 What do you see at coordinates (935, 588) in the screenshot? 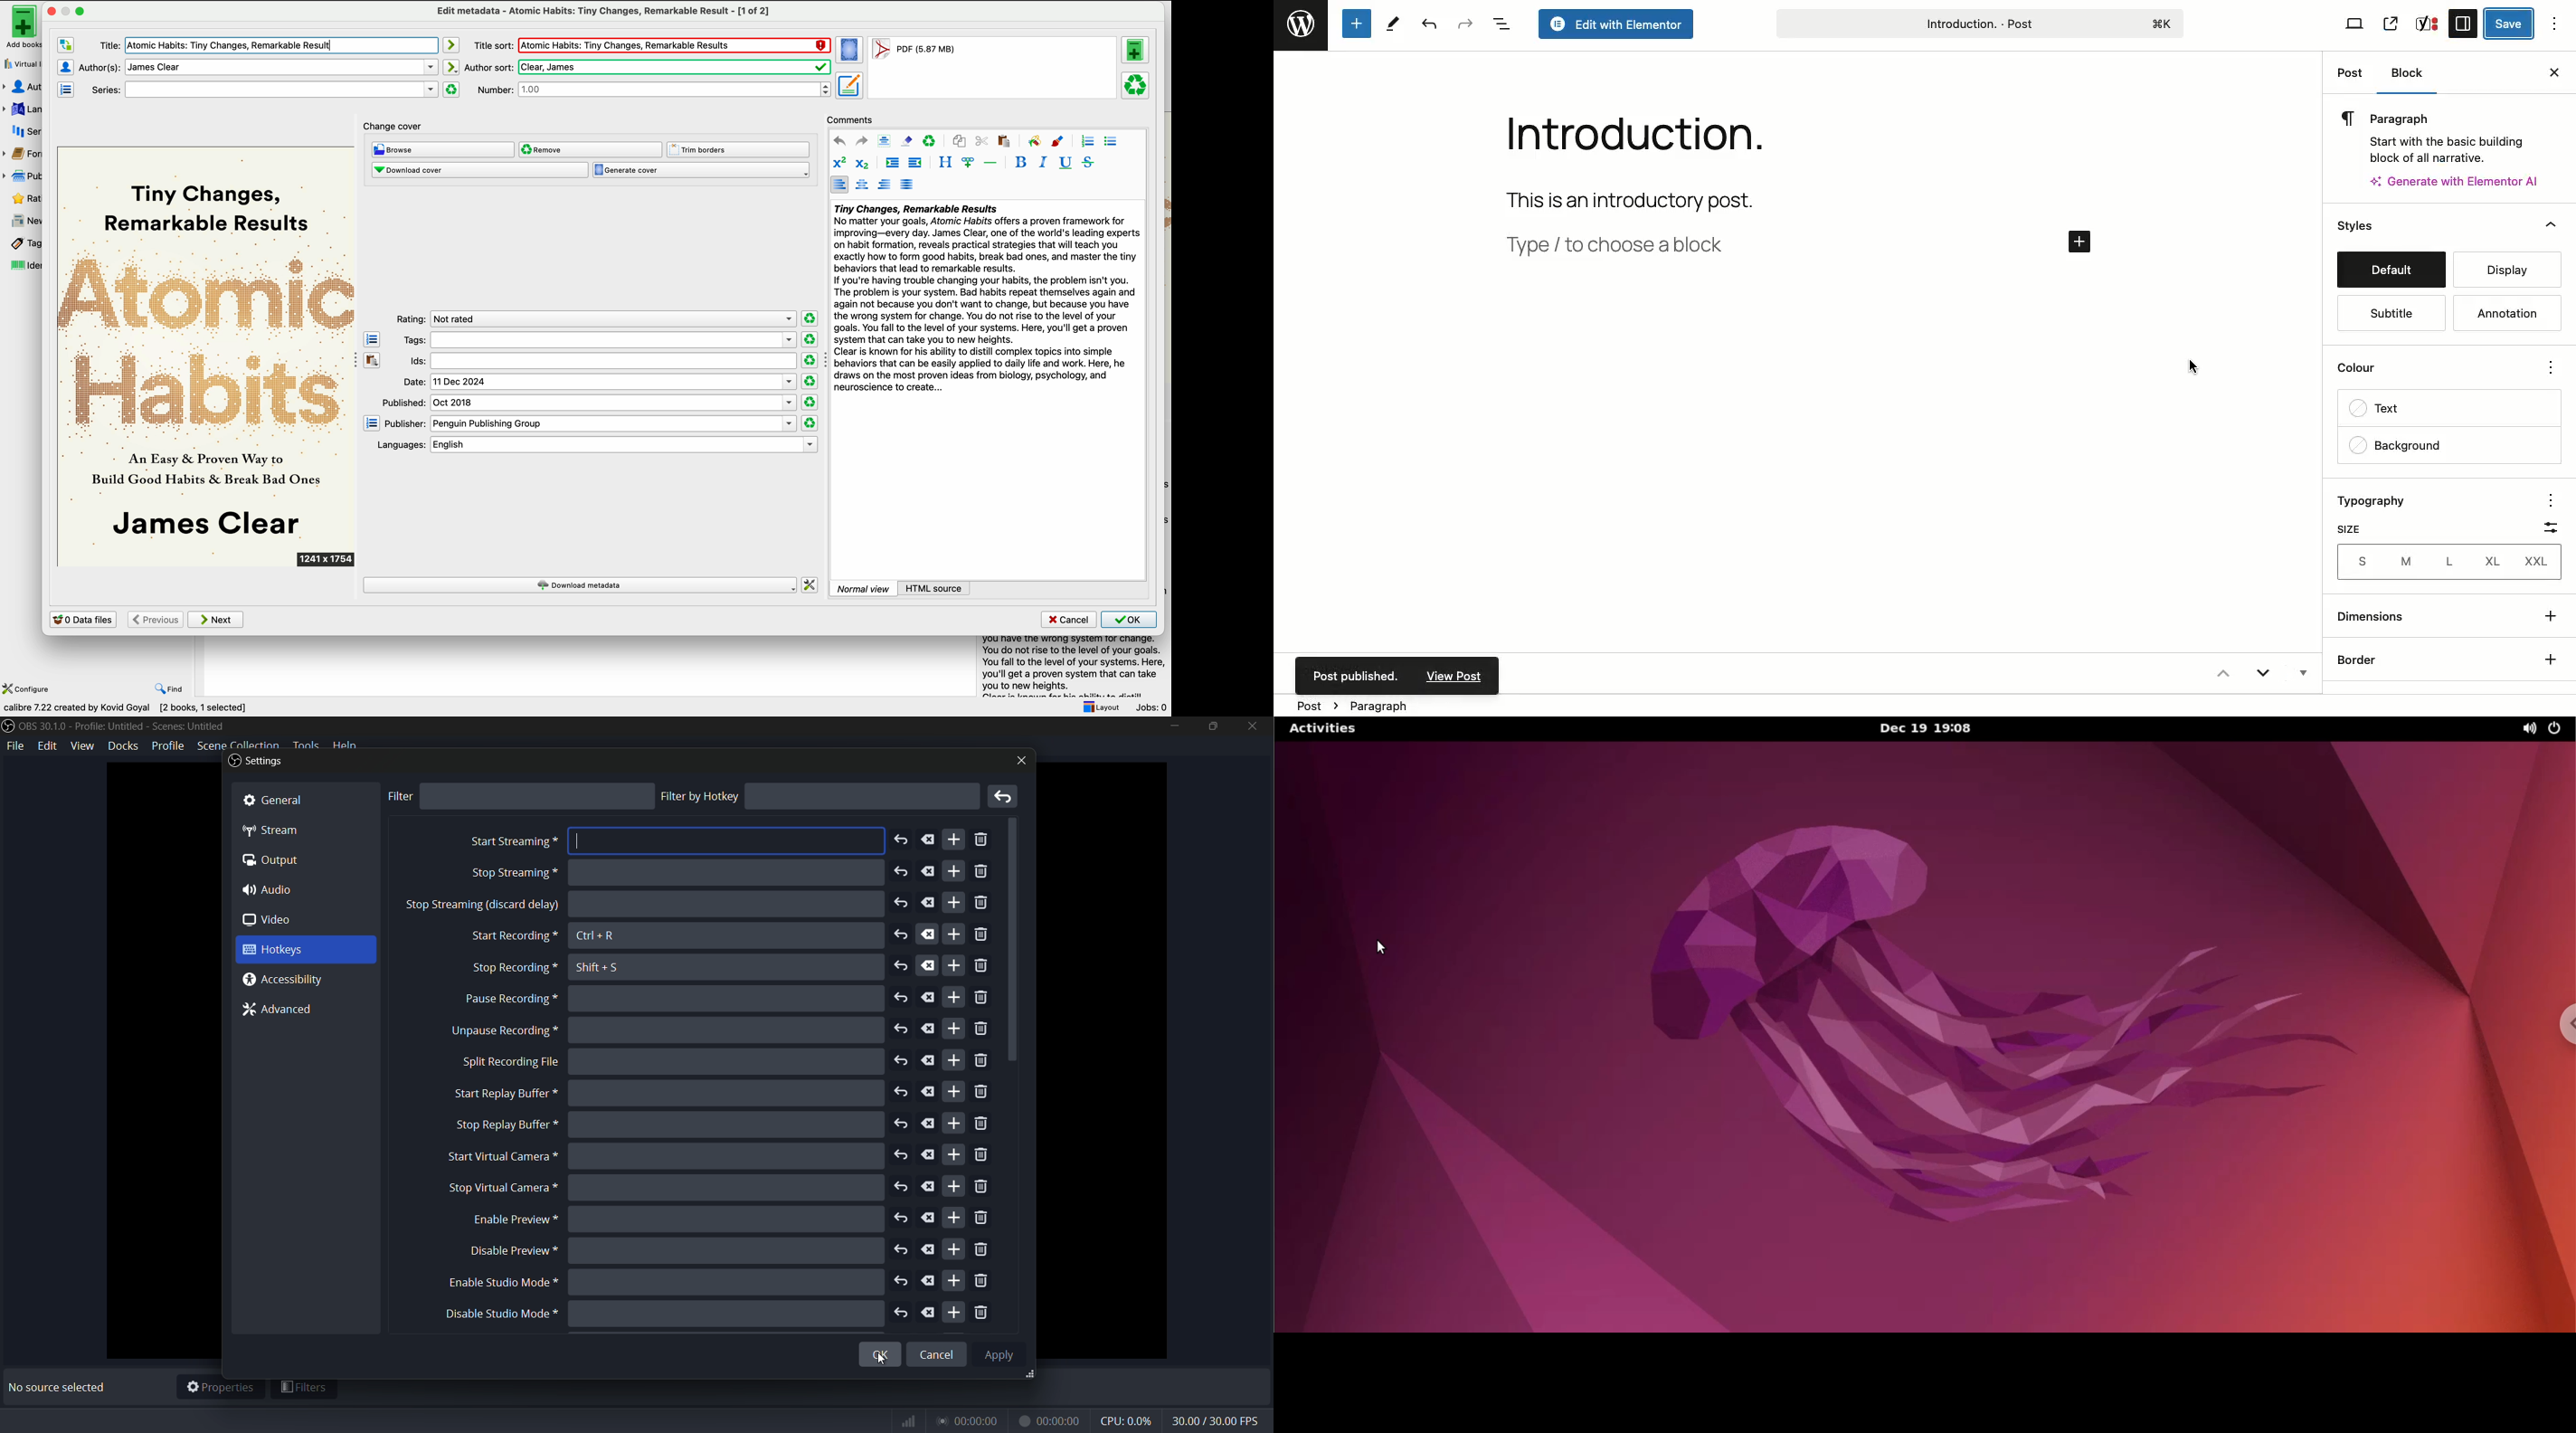
I see `HTML source` at bounding box center [935, 588].